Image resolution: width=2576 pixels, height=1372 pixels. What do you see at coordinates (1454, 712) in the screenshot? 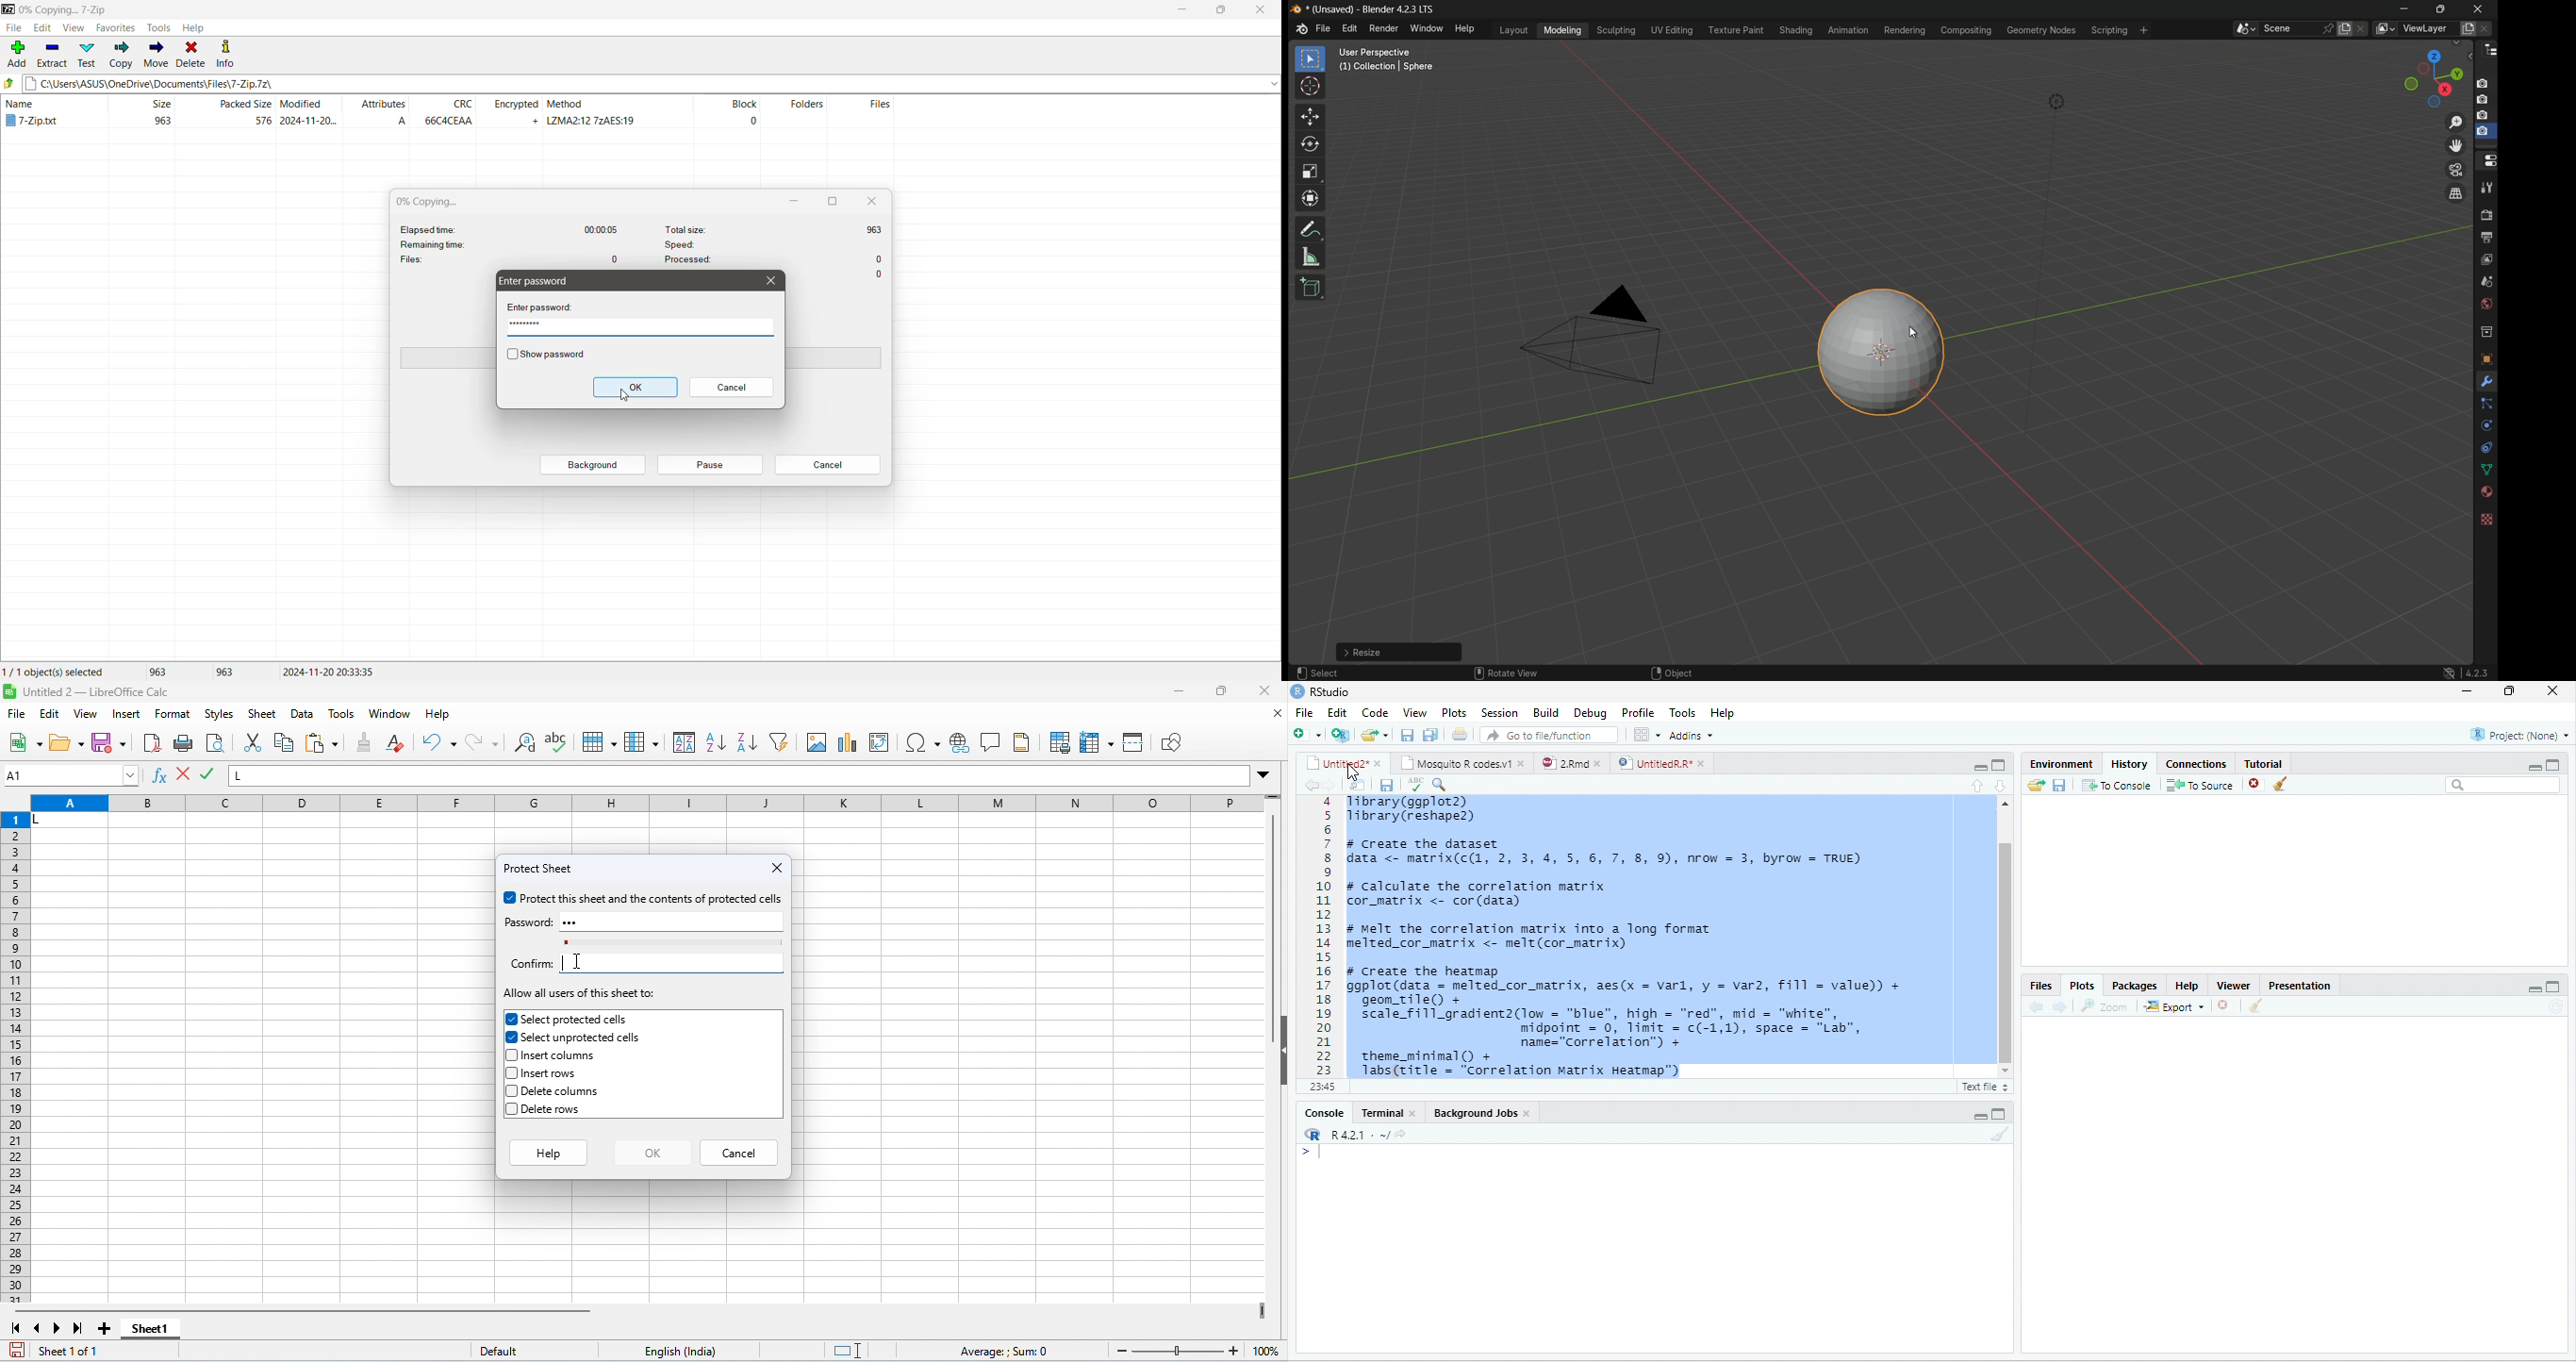
I see `plots` at bounding box center [1454, 712].